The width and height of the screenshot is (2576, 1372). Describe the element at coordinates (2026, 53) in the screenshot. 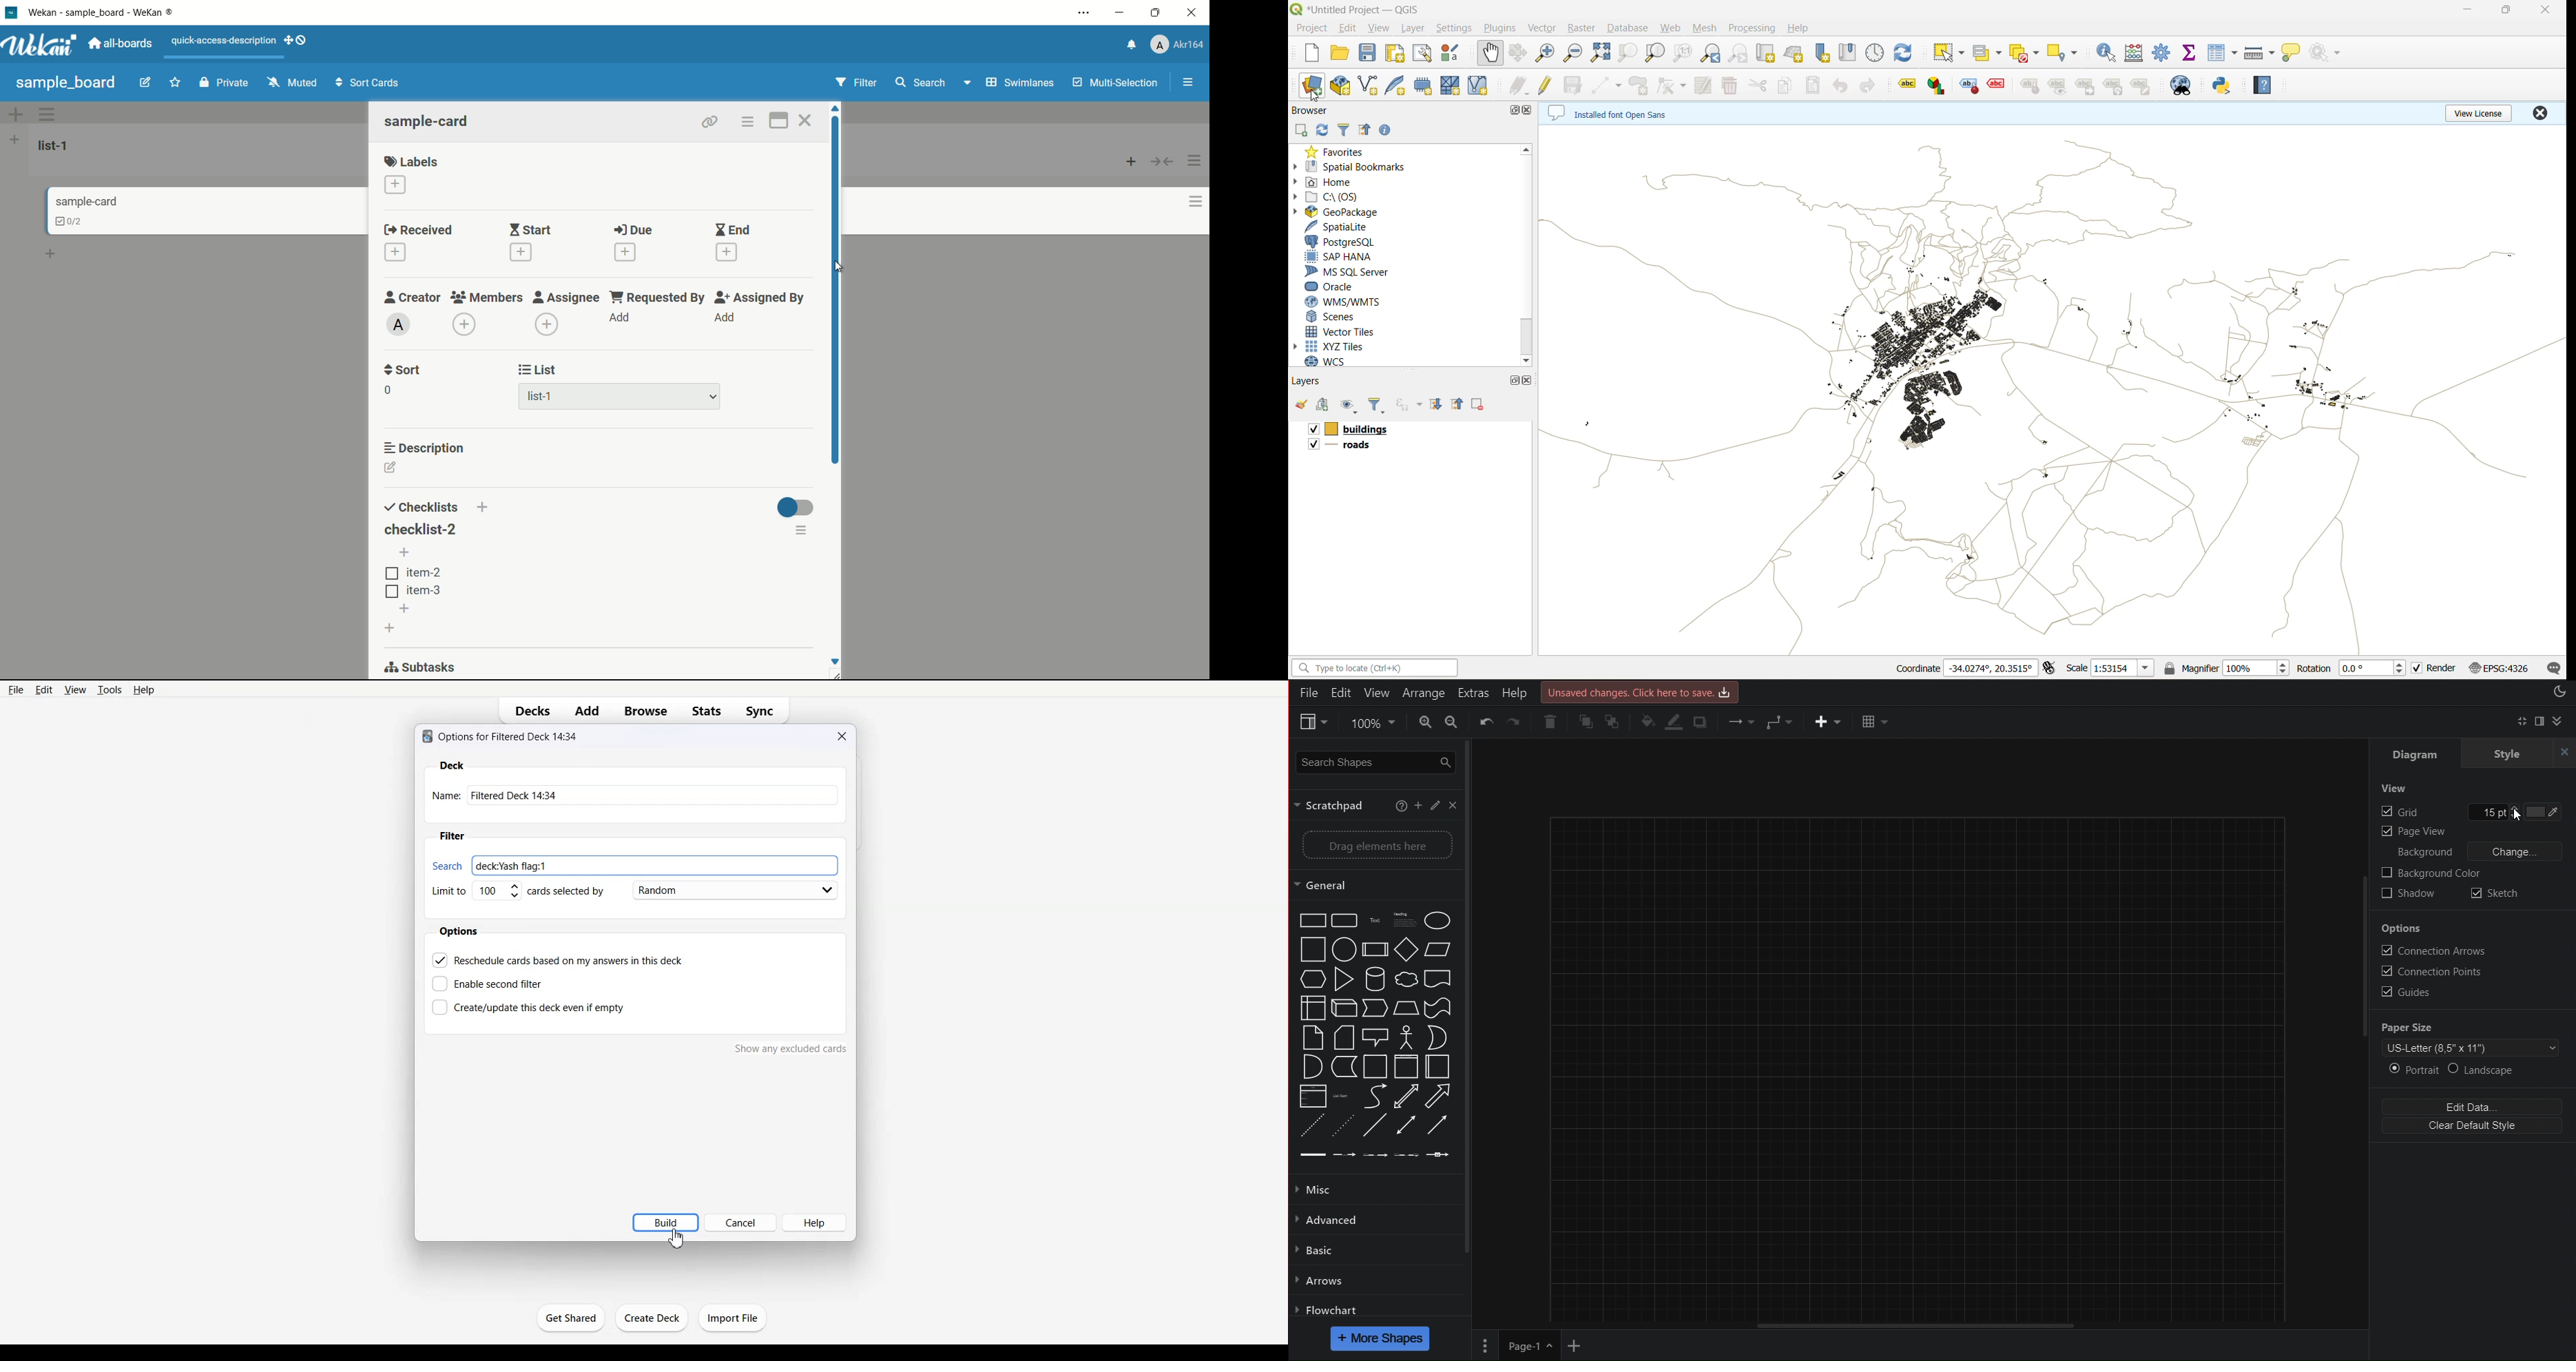

I see `deselect value` at that location.